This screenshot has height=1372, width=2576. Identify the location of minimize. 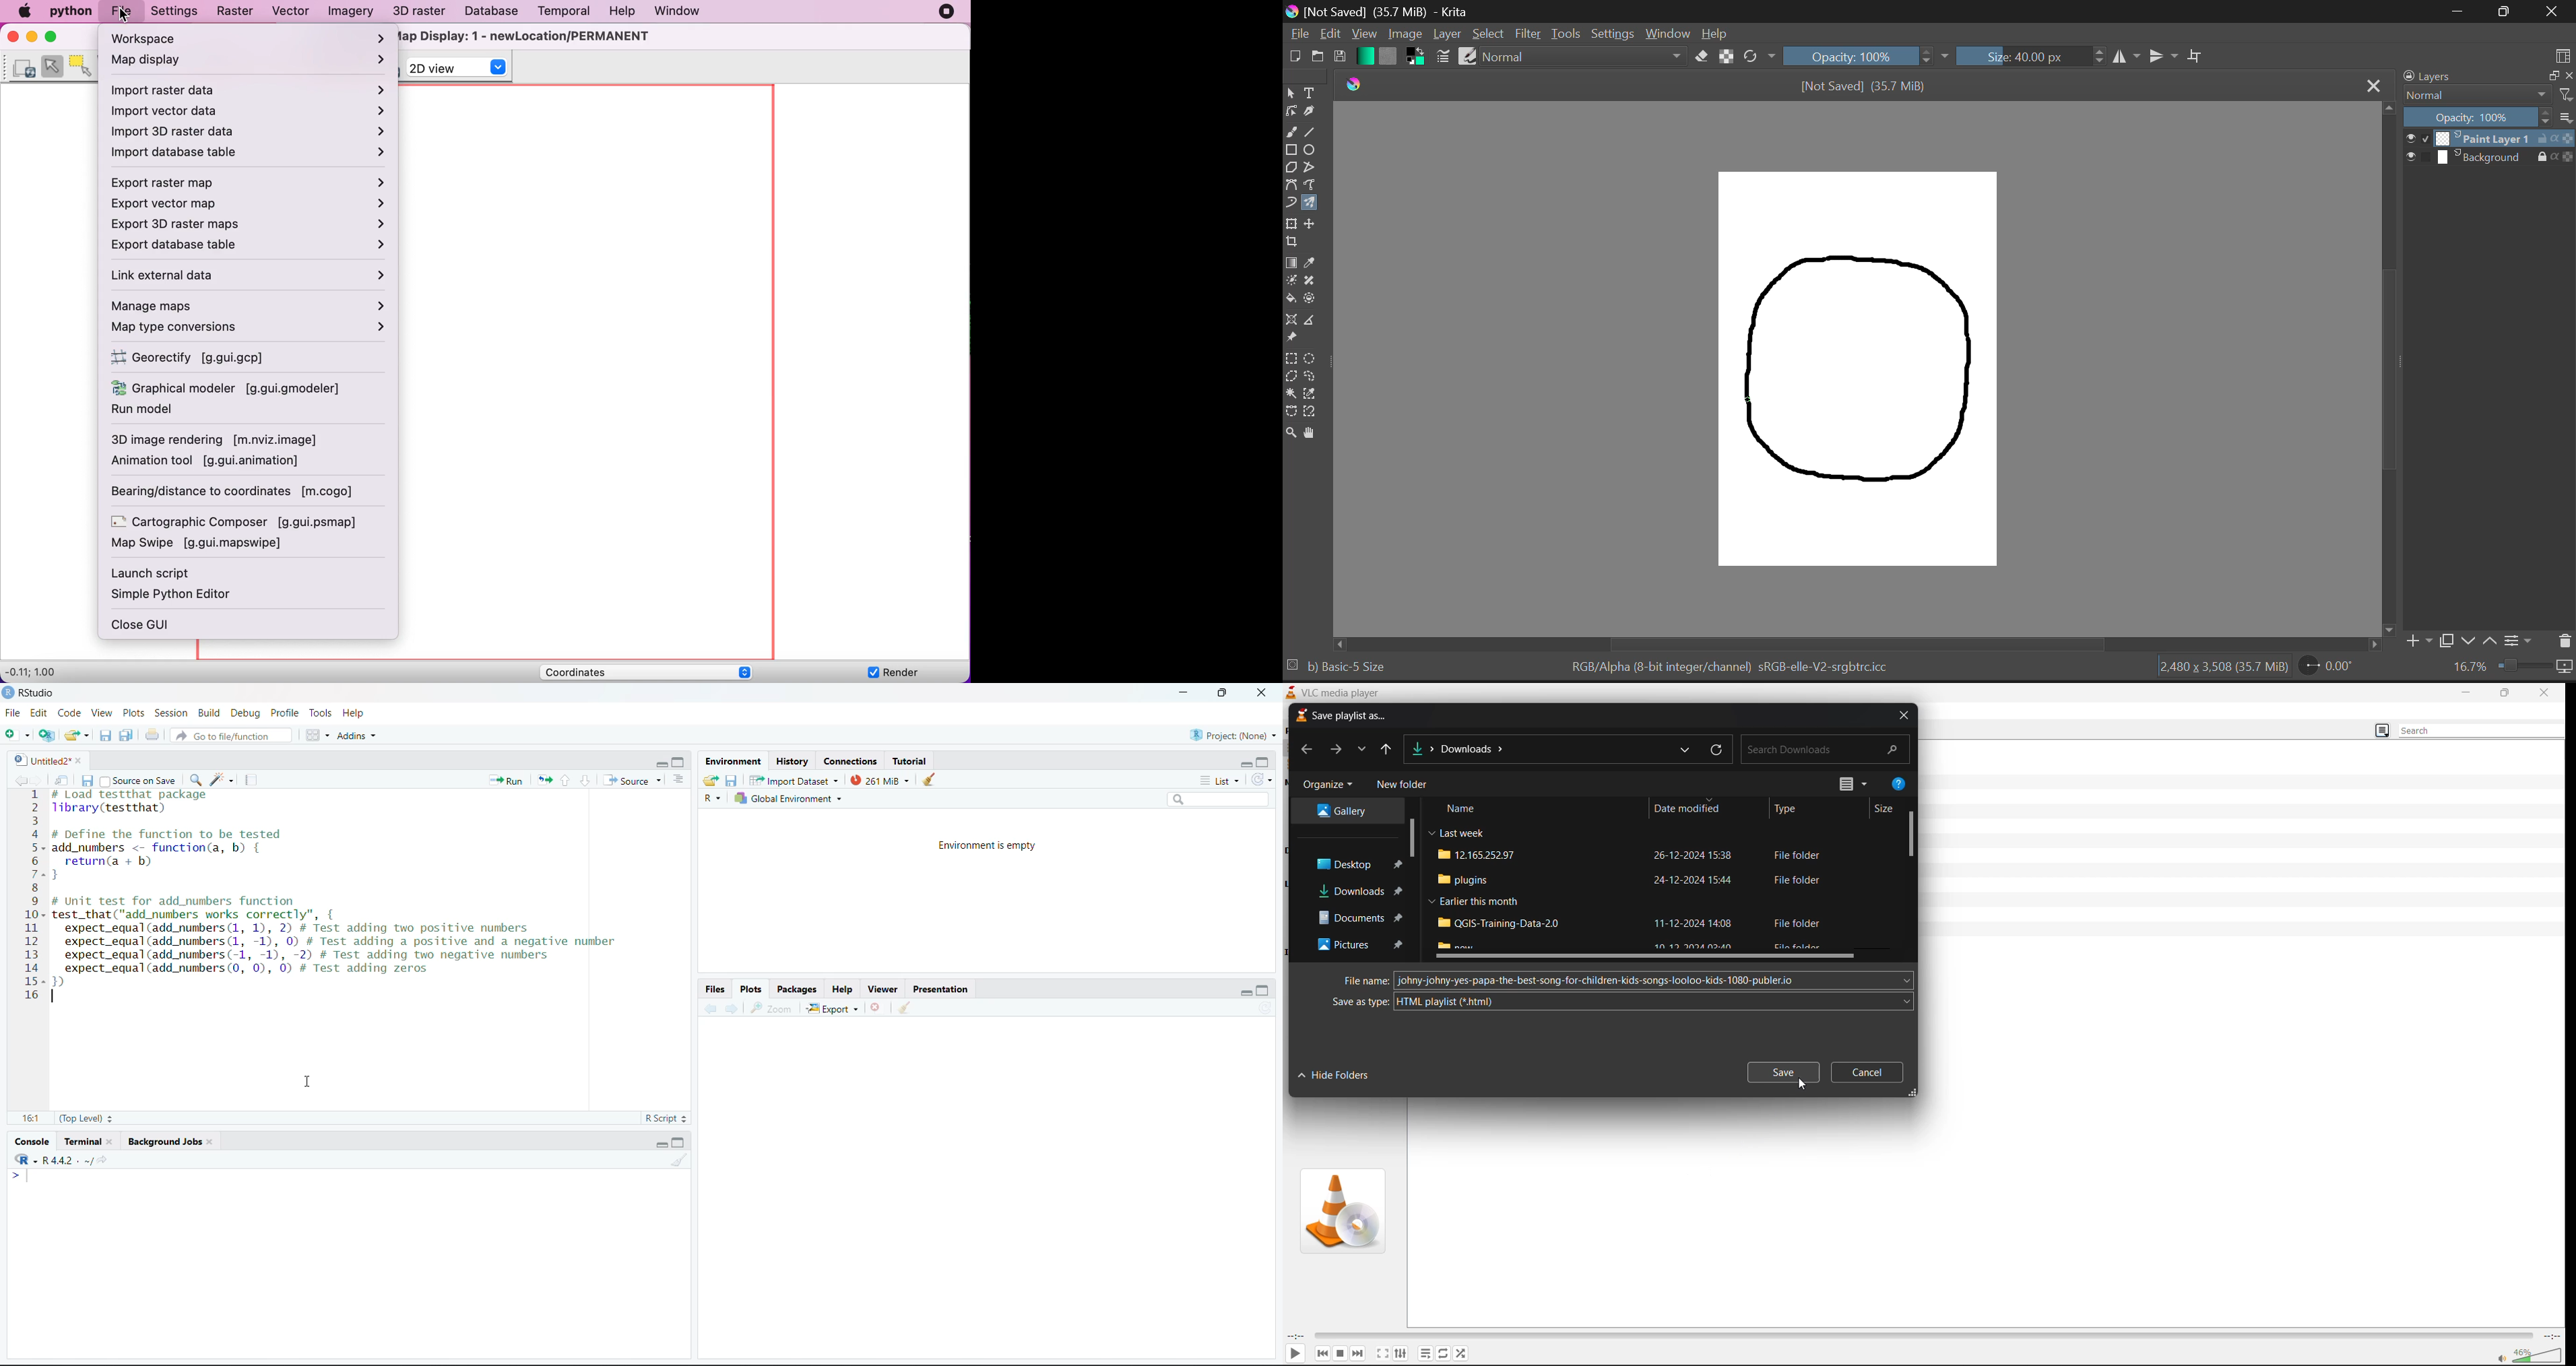
(661, 1143).